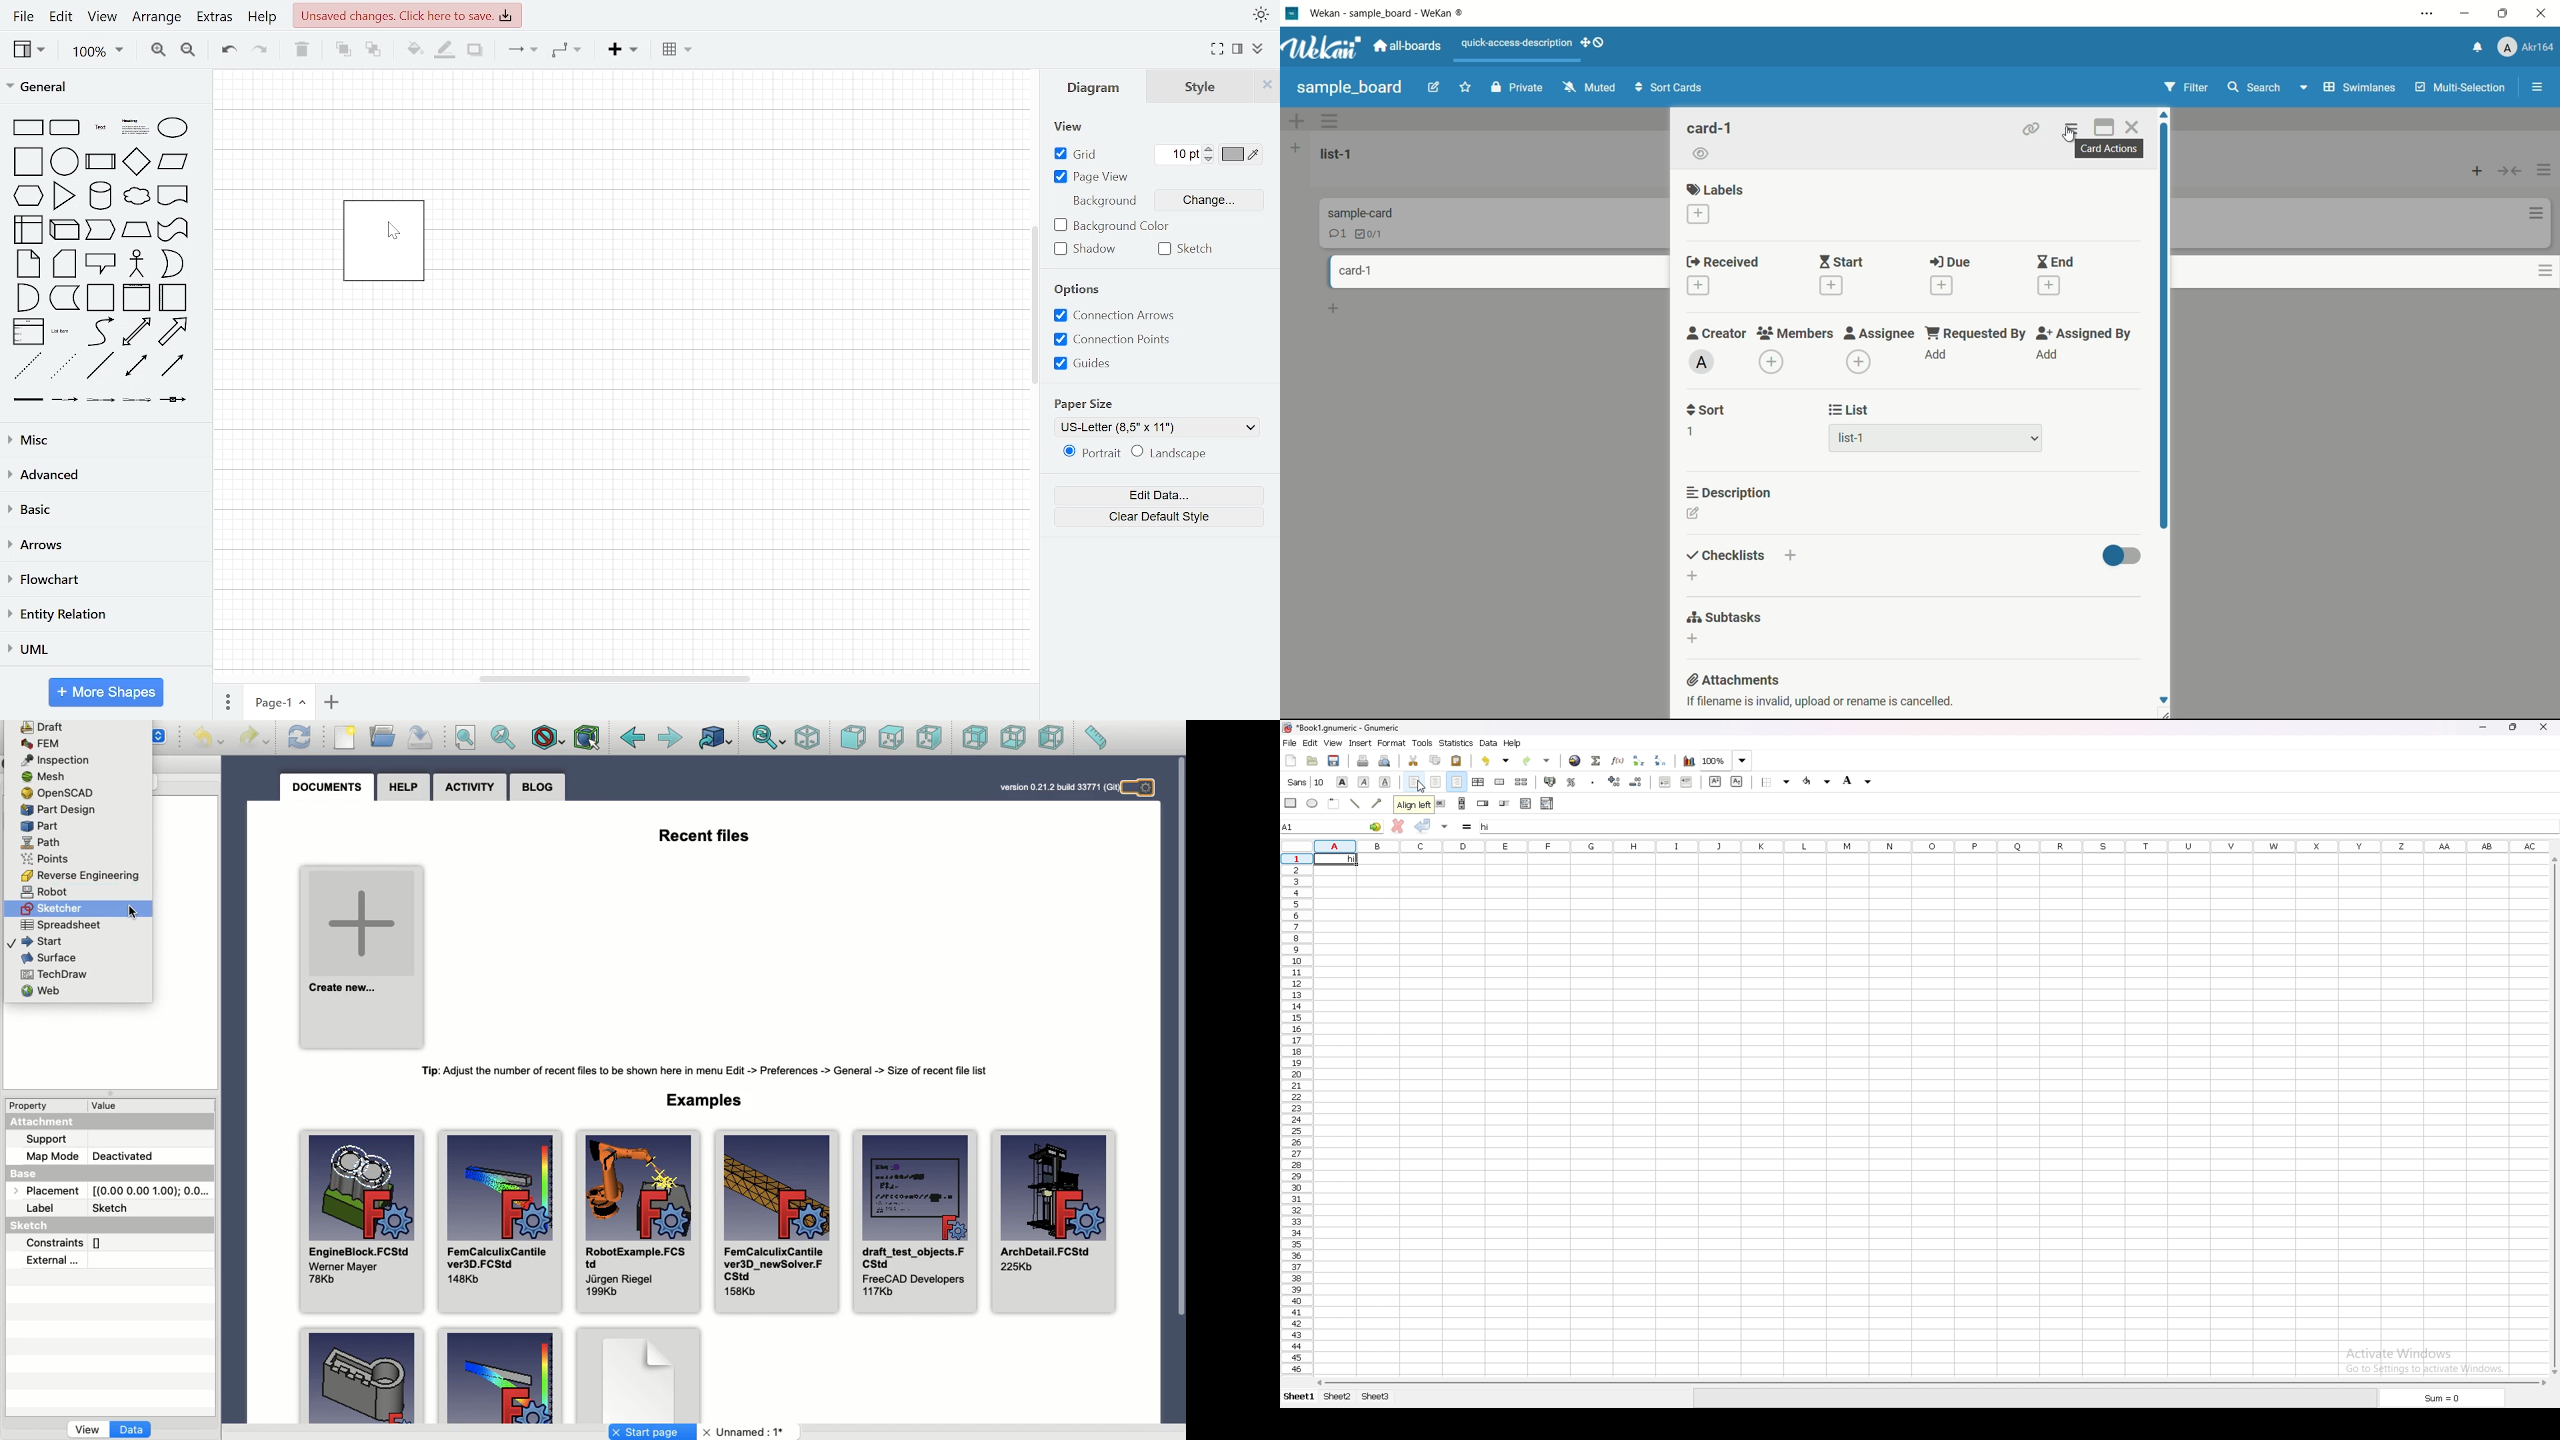 This screenshot has height=1456, width=2576. What do you see at coordinates (64, 230) in the screenshot?
I see `cube` at bounding box center [64, 230].